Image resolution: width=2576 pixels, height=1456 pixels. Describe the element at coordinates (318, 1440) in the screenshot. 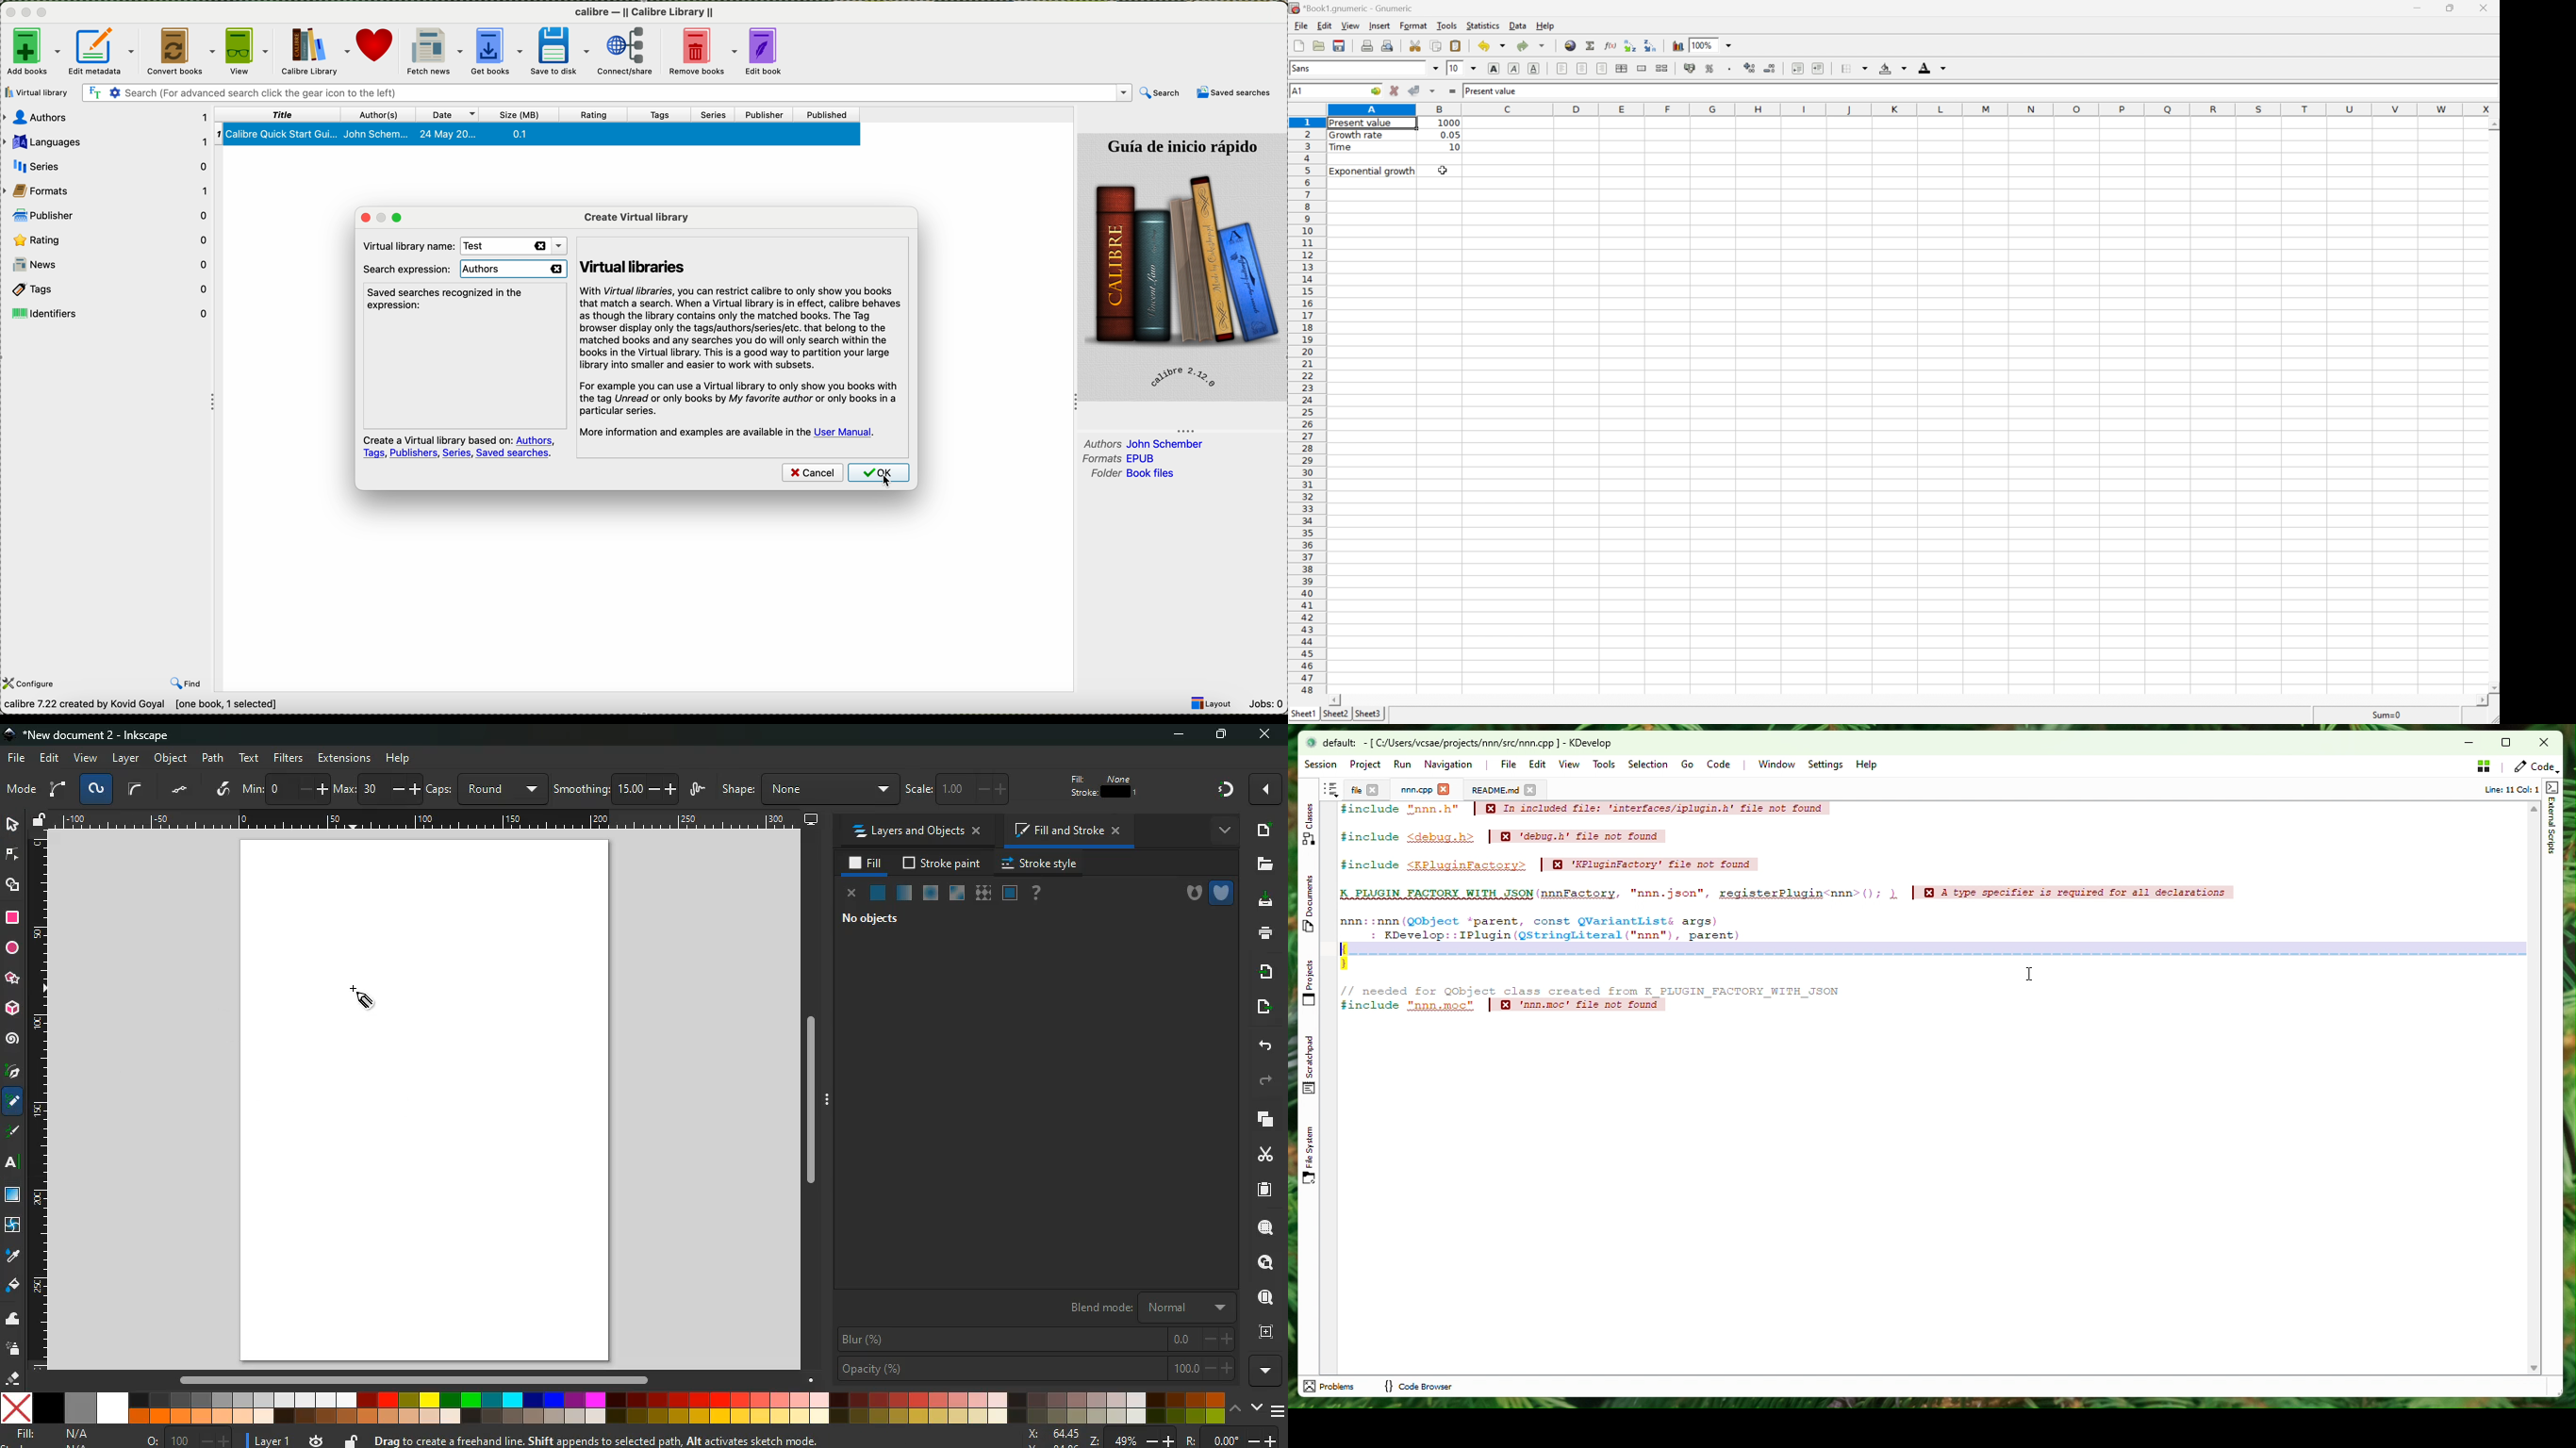

I see `time` at that location.